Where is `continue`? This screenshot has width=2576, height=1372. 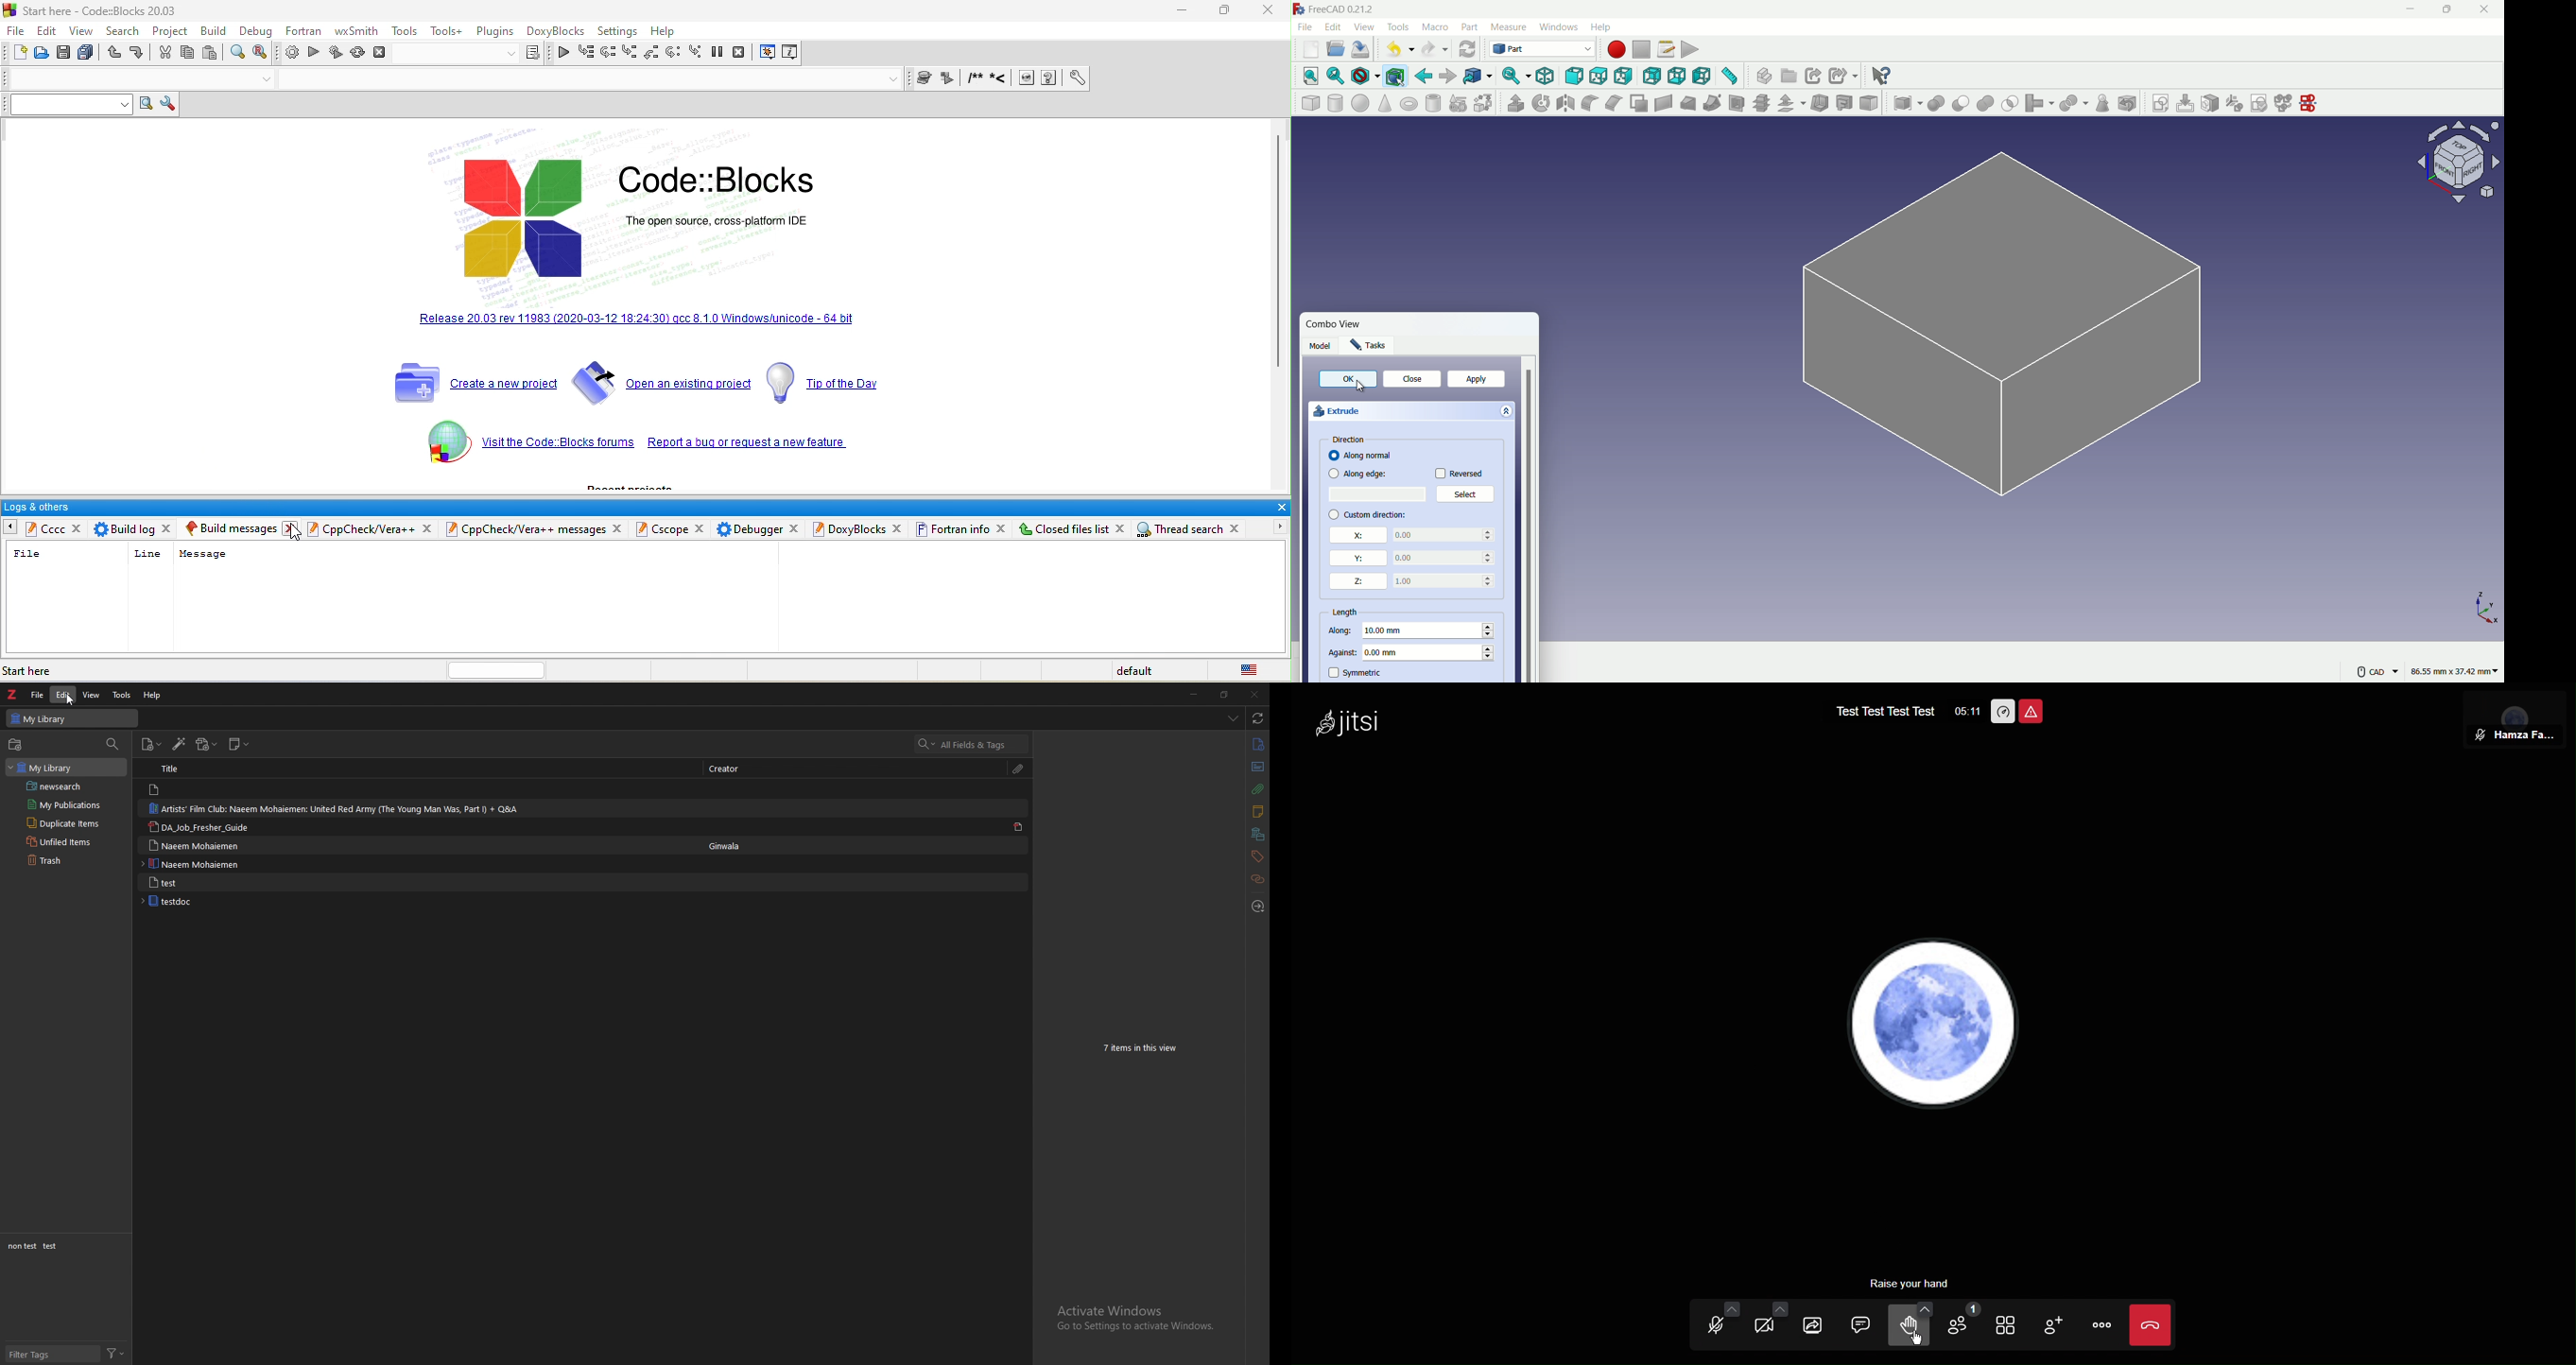 continue is located at coordinates (563, 51).